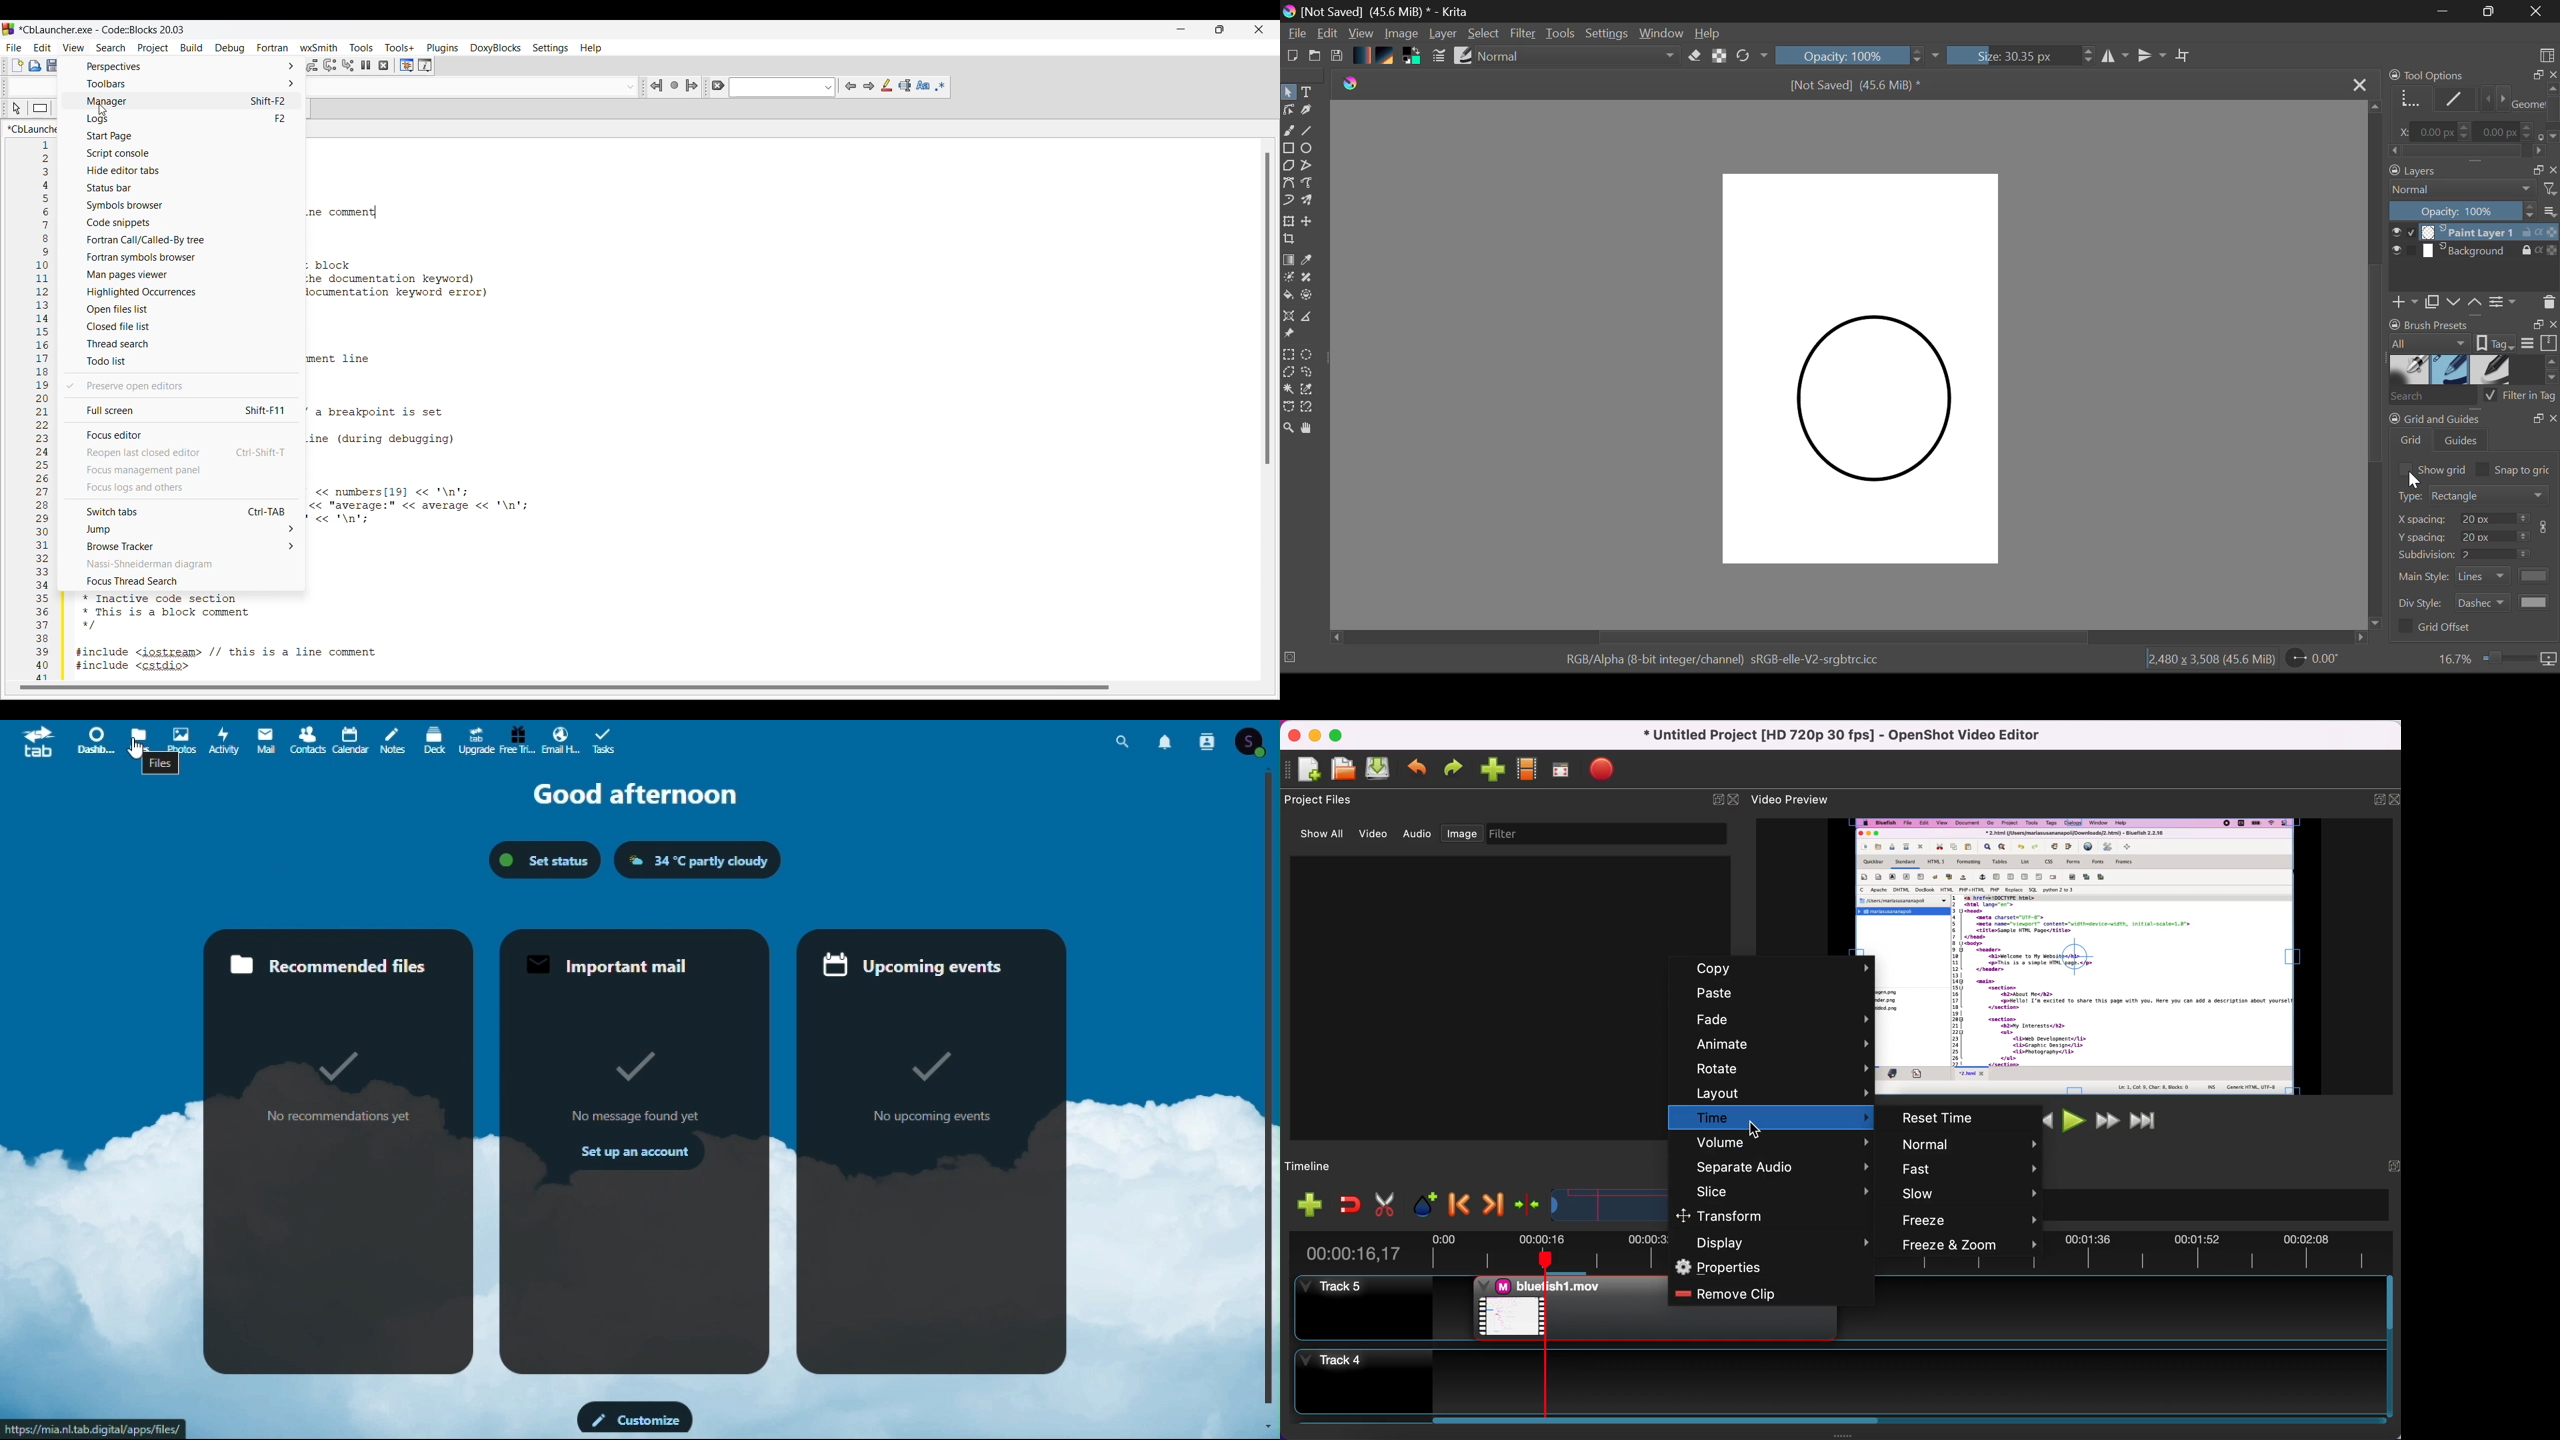 The width and height of the screenshot is (2576, 1456). I want to click on Colorize Mask Tool, so click(1289, 277).